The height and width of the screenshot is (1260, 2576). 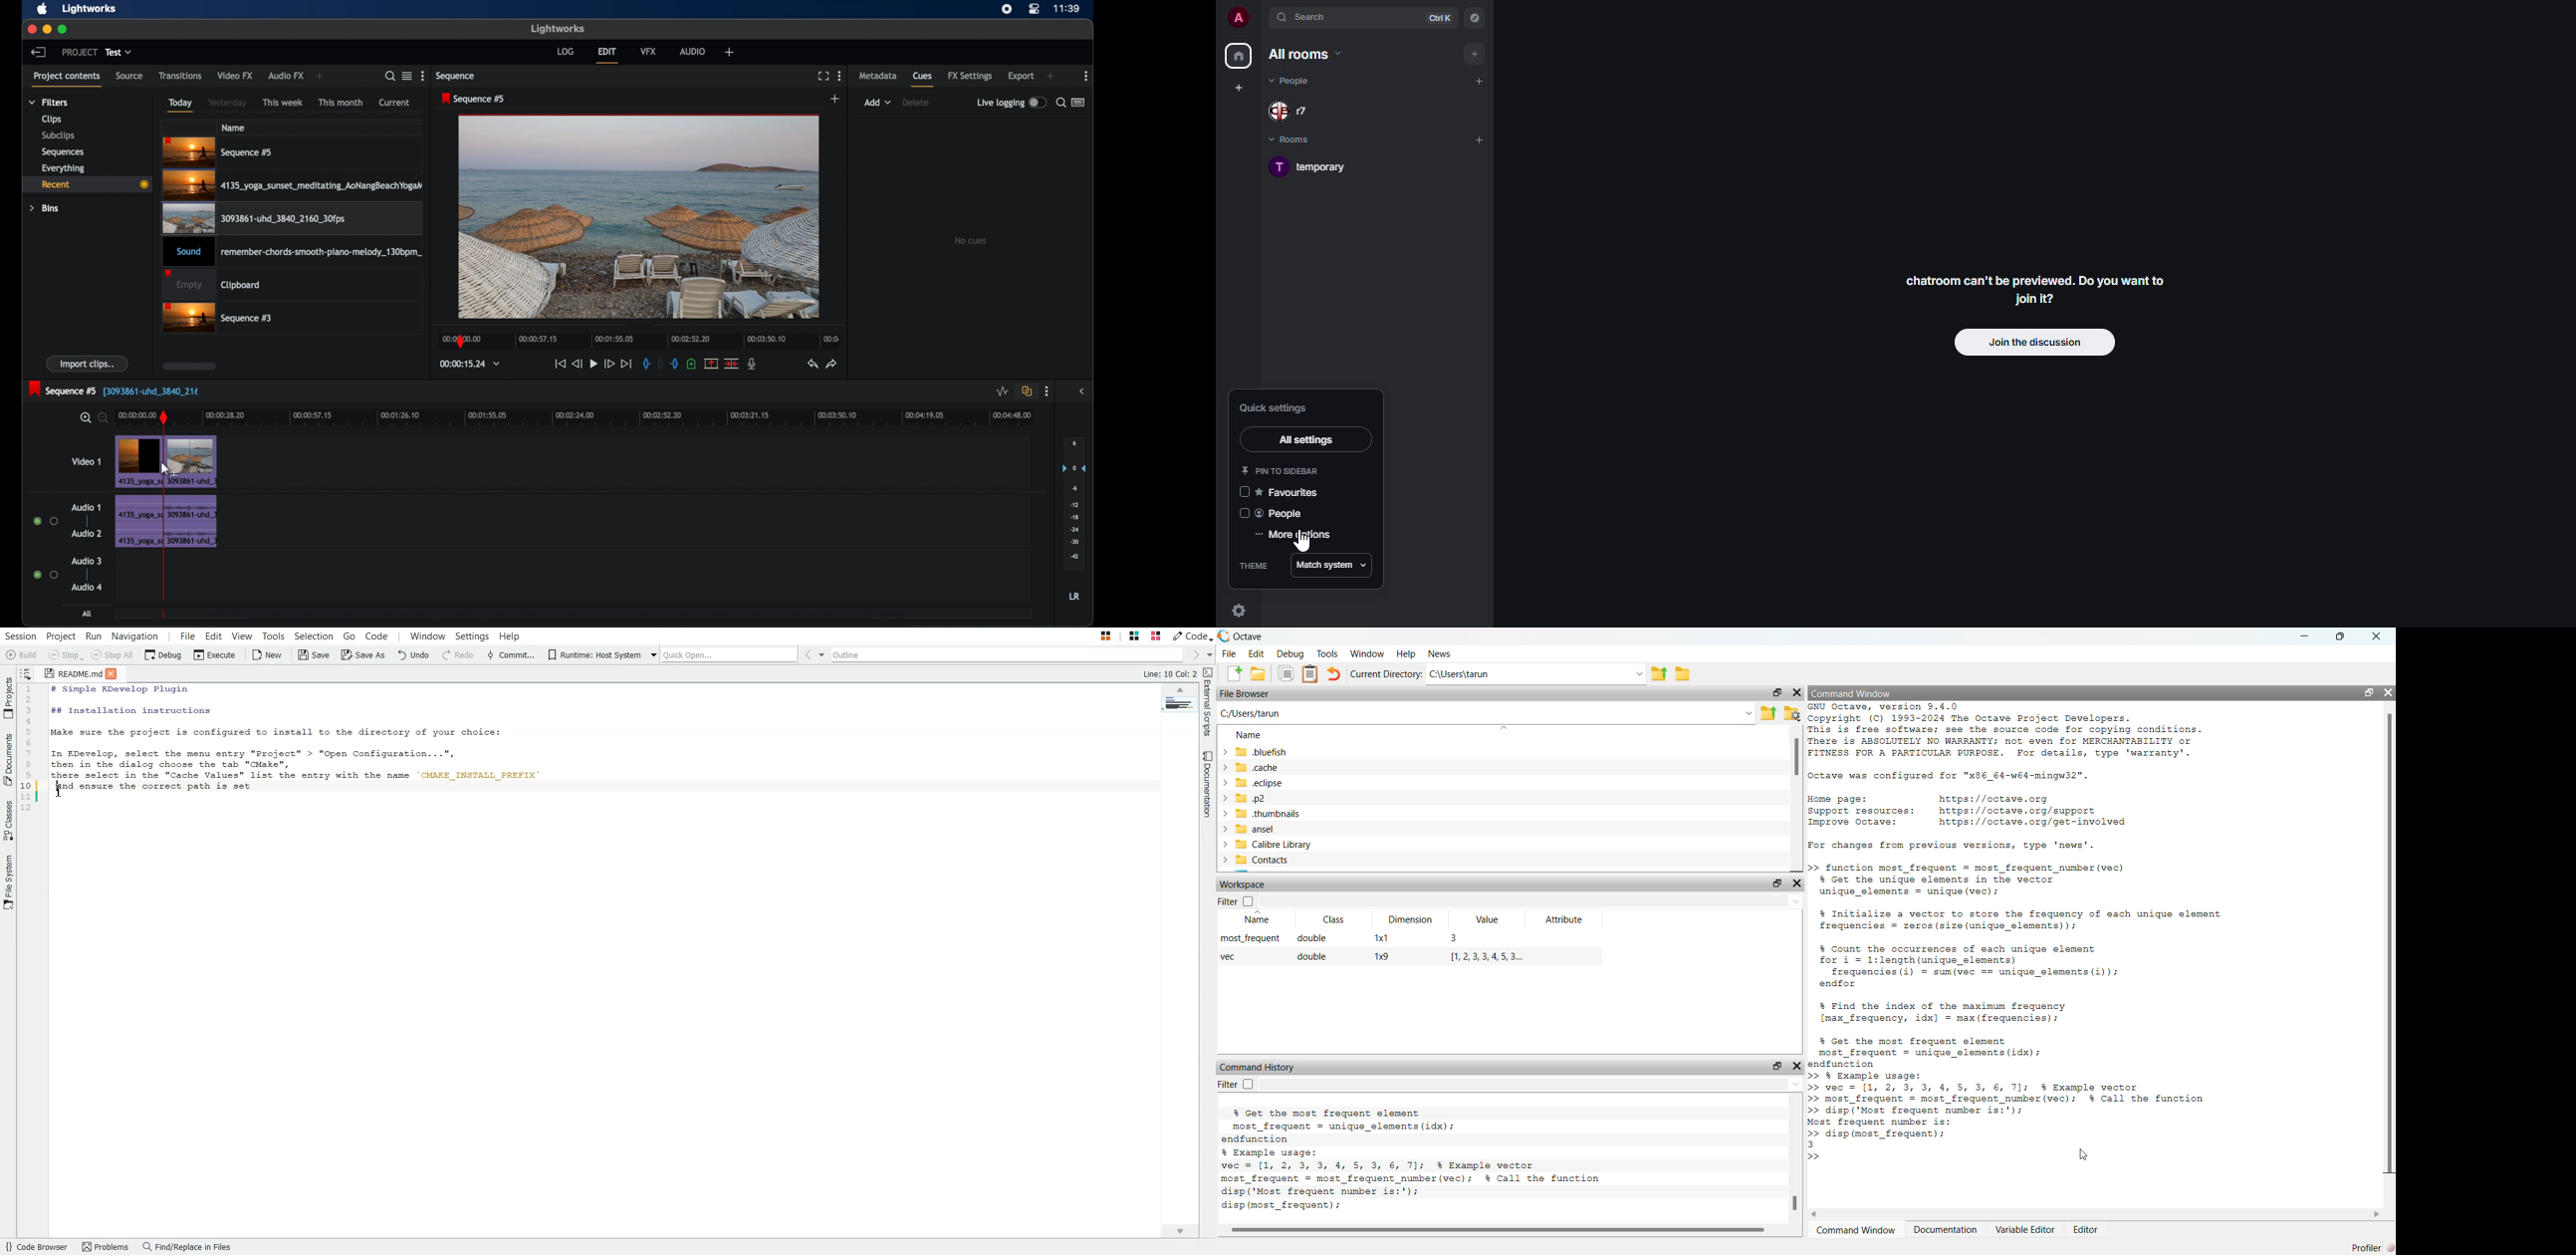 What do you see at coordinates (692, 52) in the screenshot?
I see `audio` at bounding box center [692, 52].